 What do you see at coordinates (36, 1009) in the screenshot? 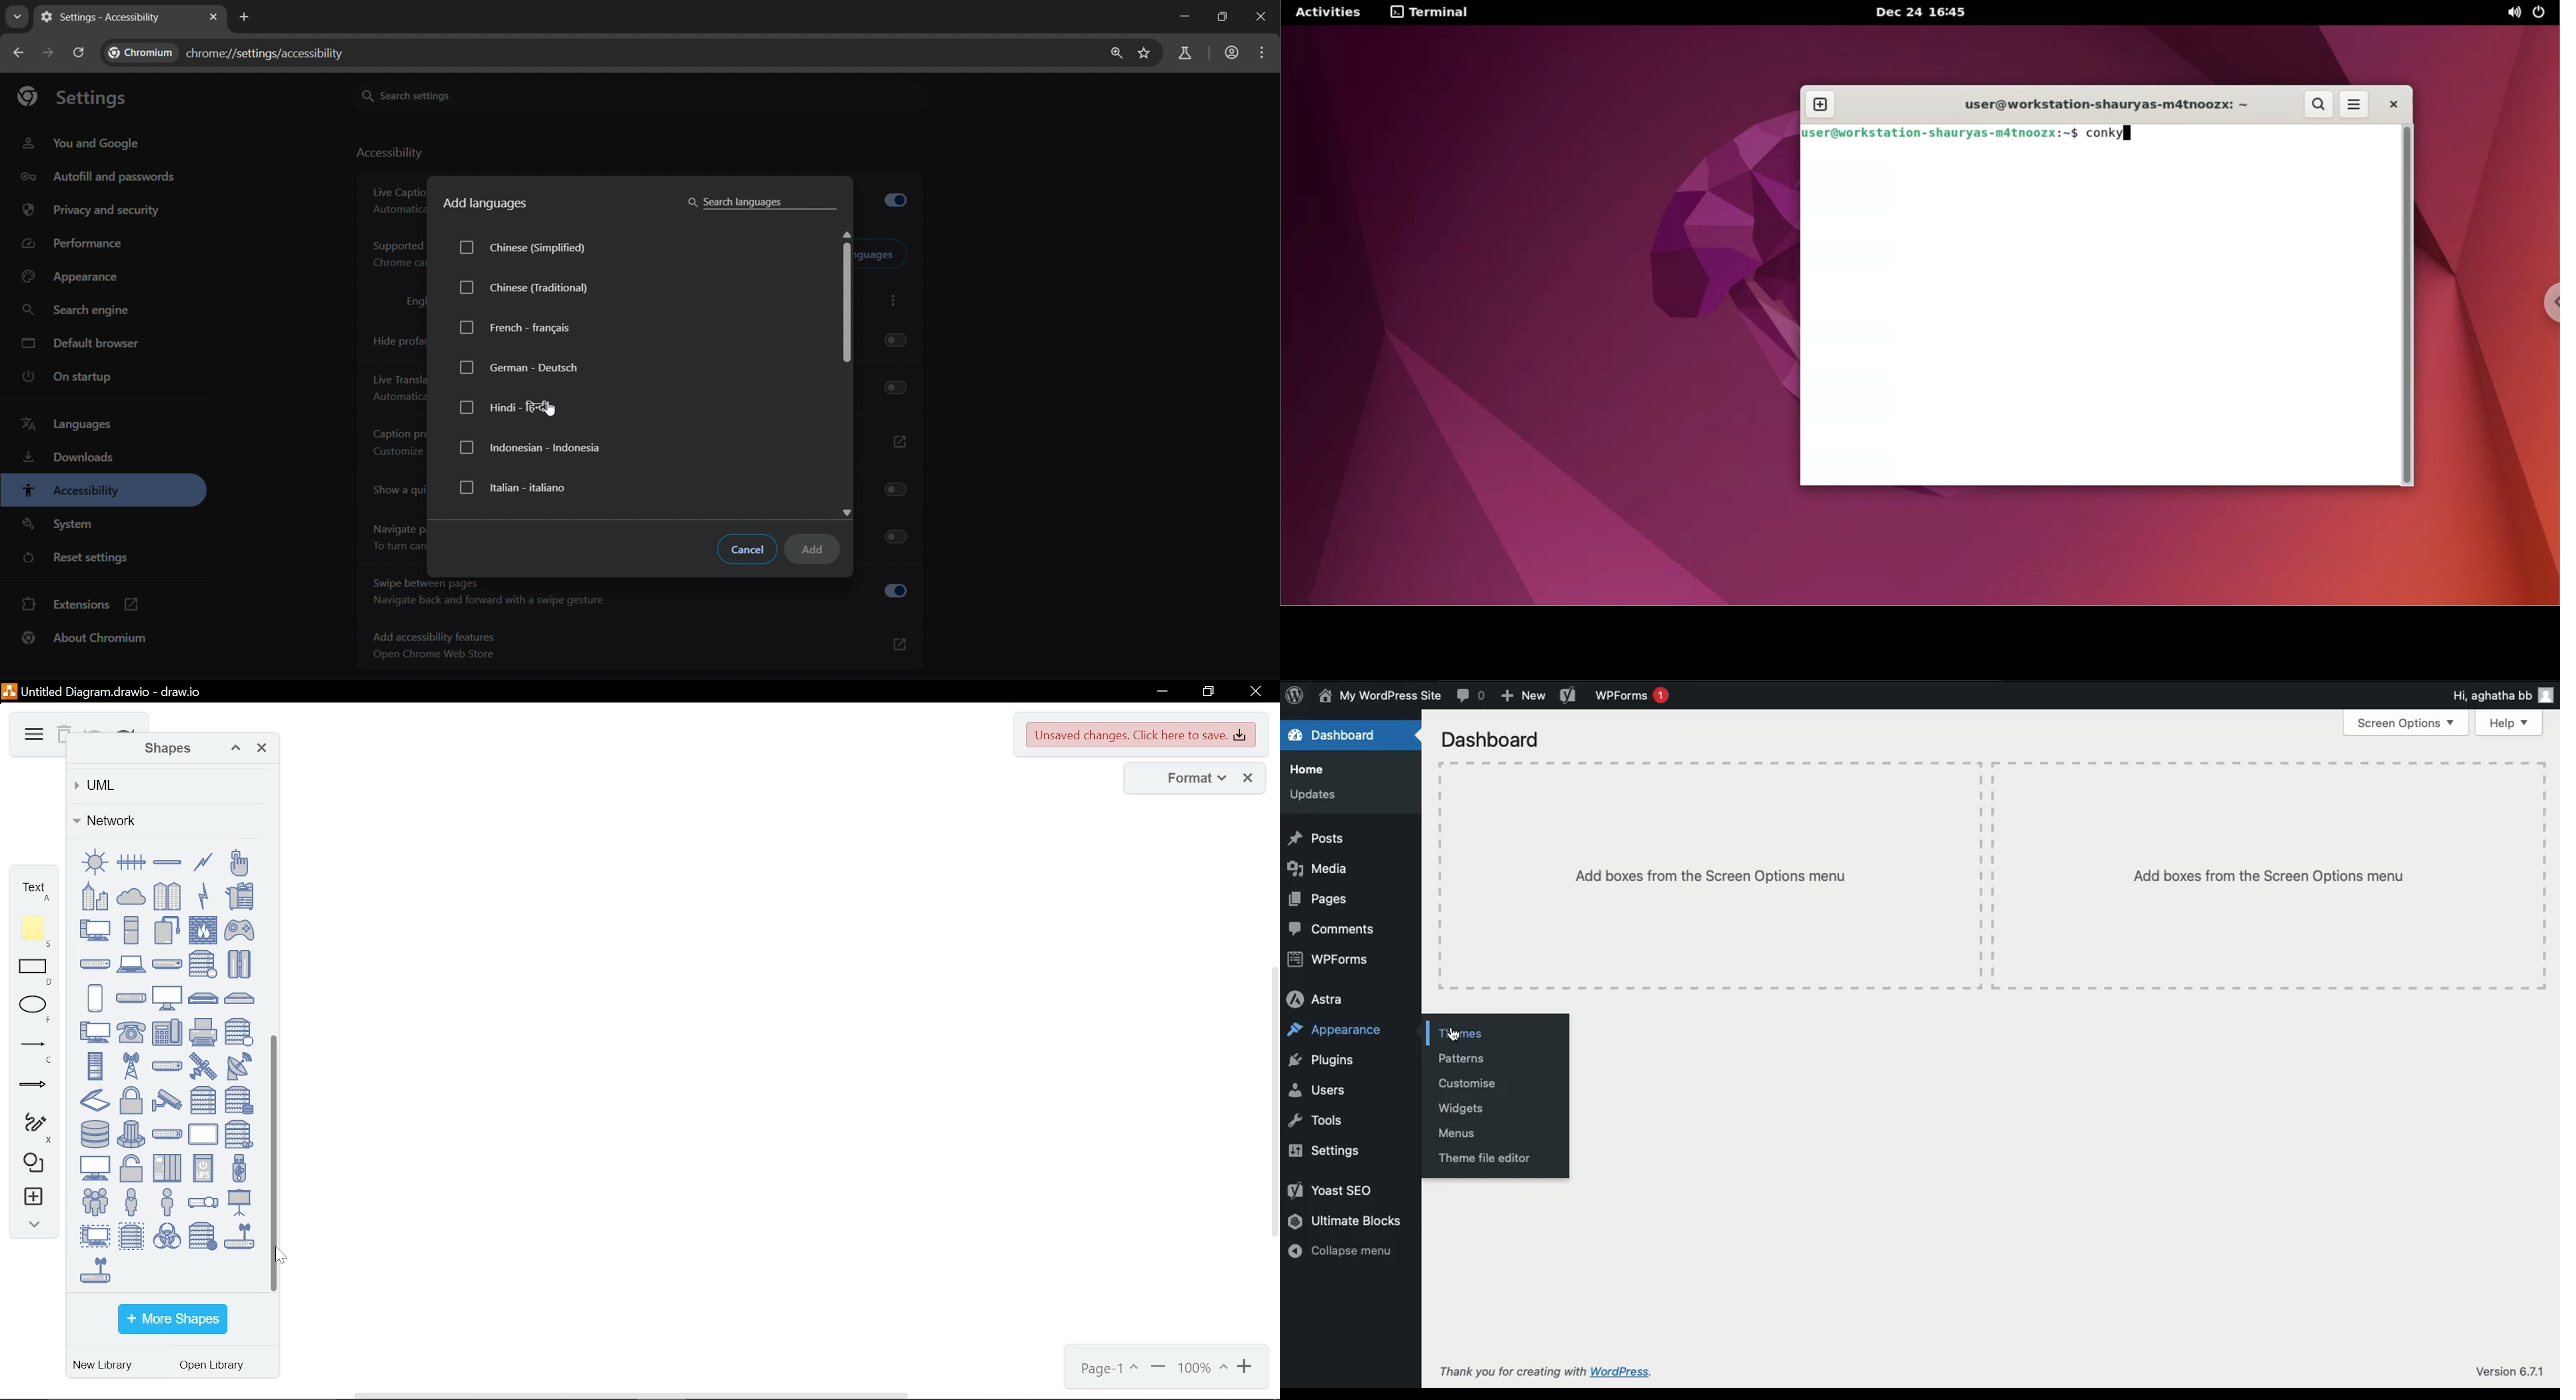
I see `ellipse` at bounding box center [36, 1009].